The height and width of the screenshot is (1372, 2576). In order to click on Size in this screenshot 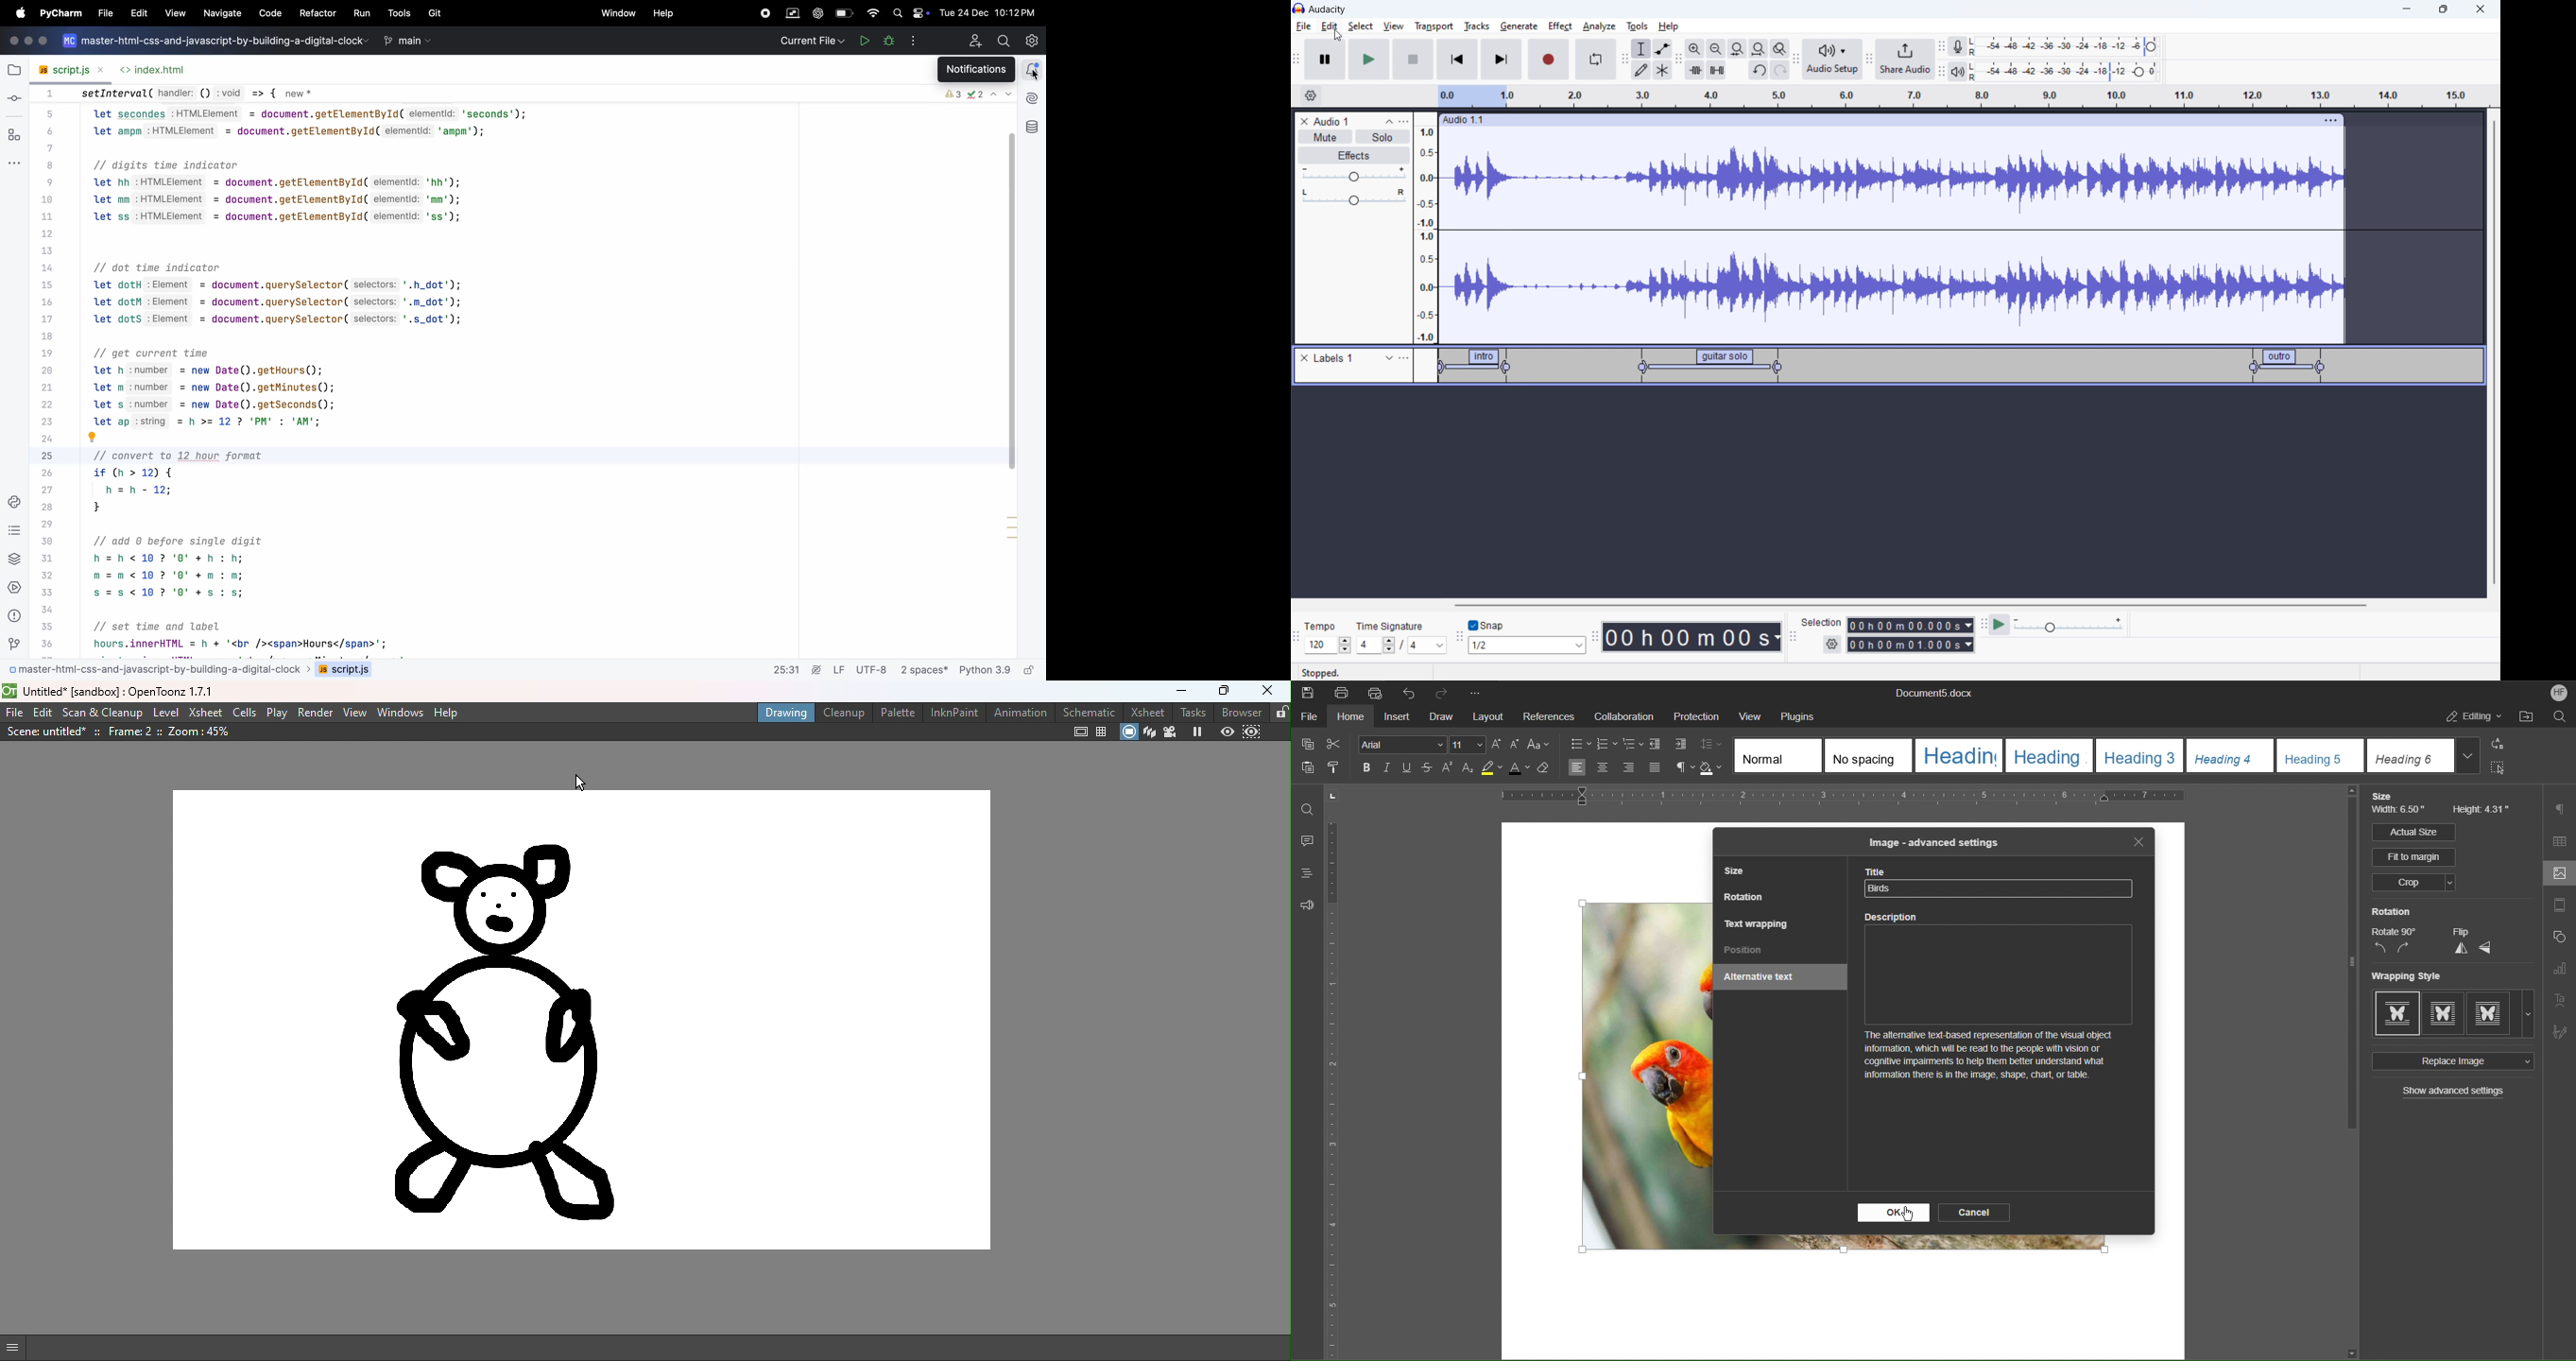, I will do `click(2386, 796)`.